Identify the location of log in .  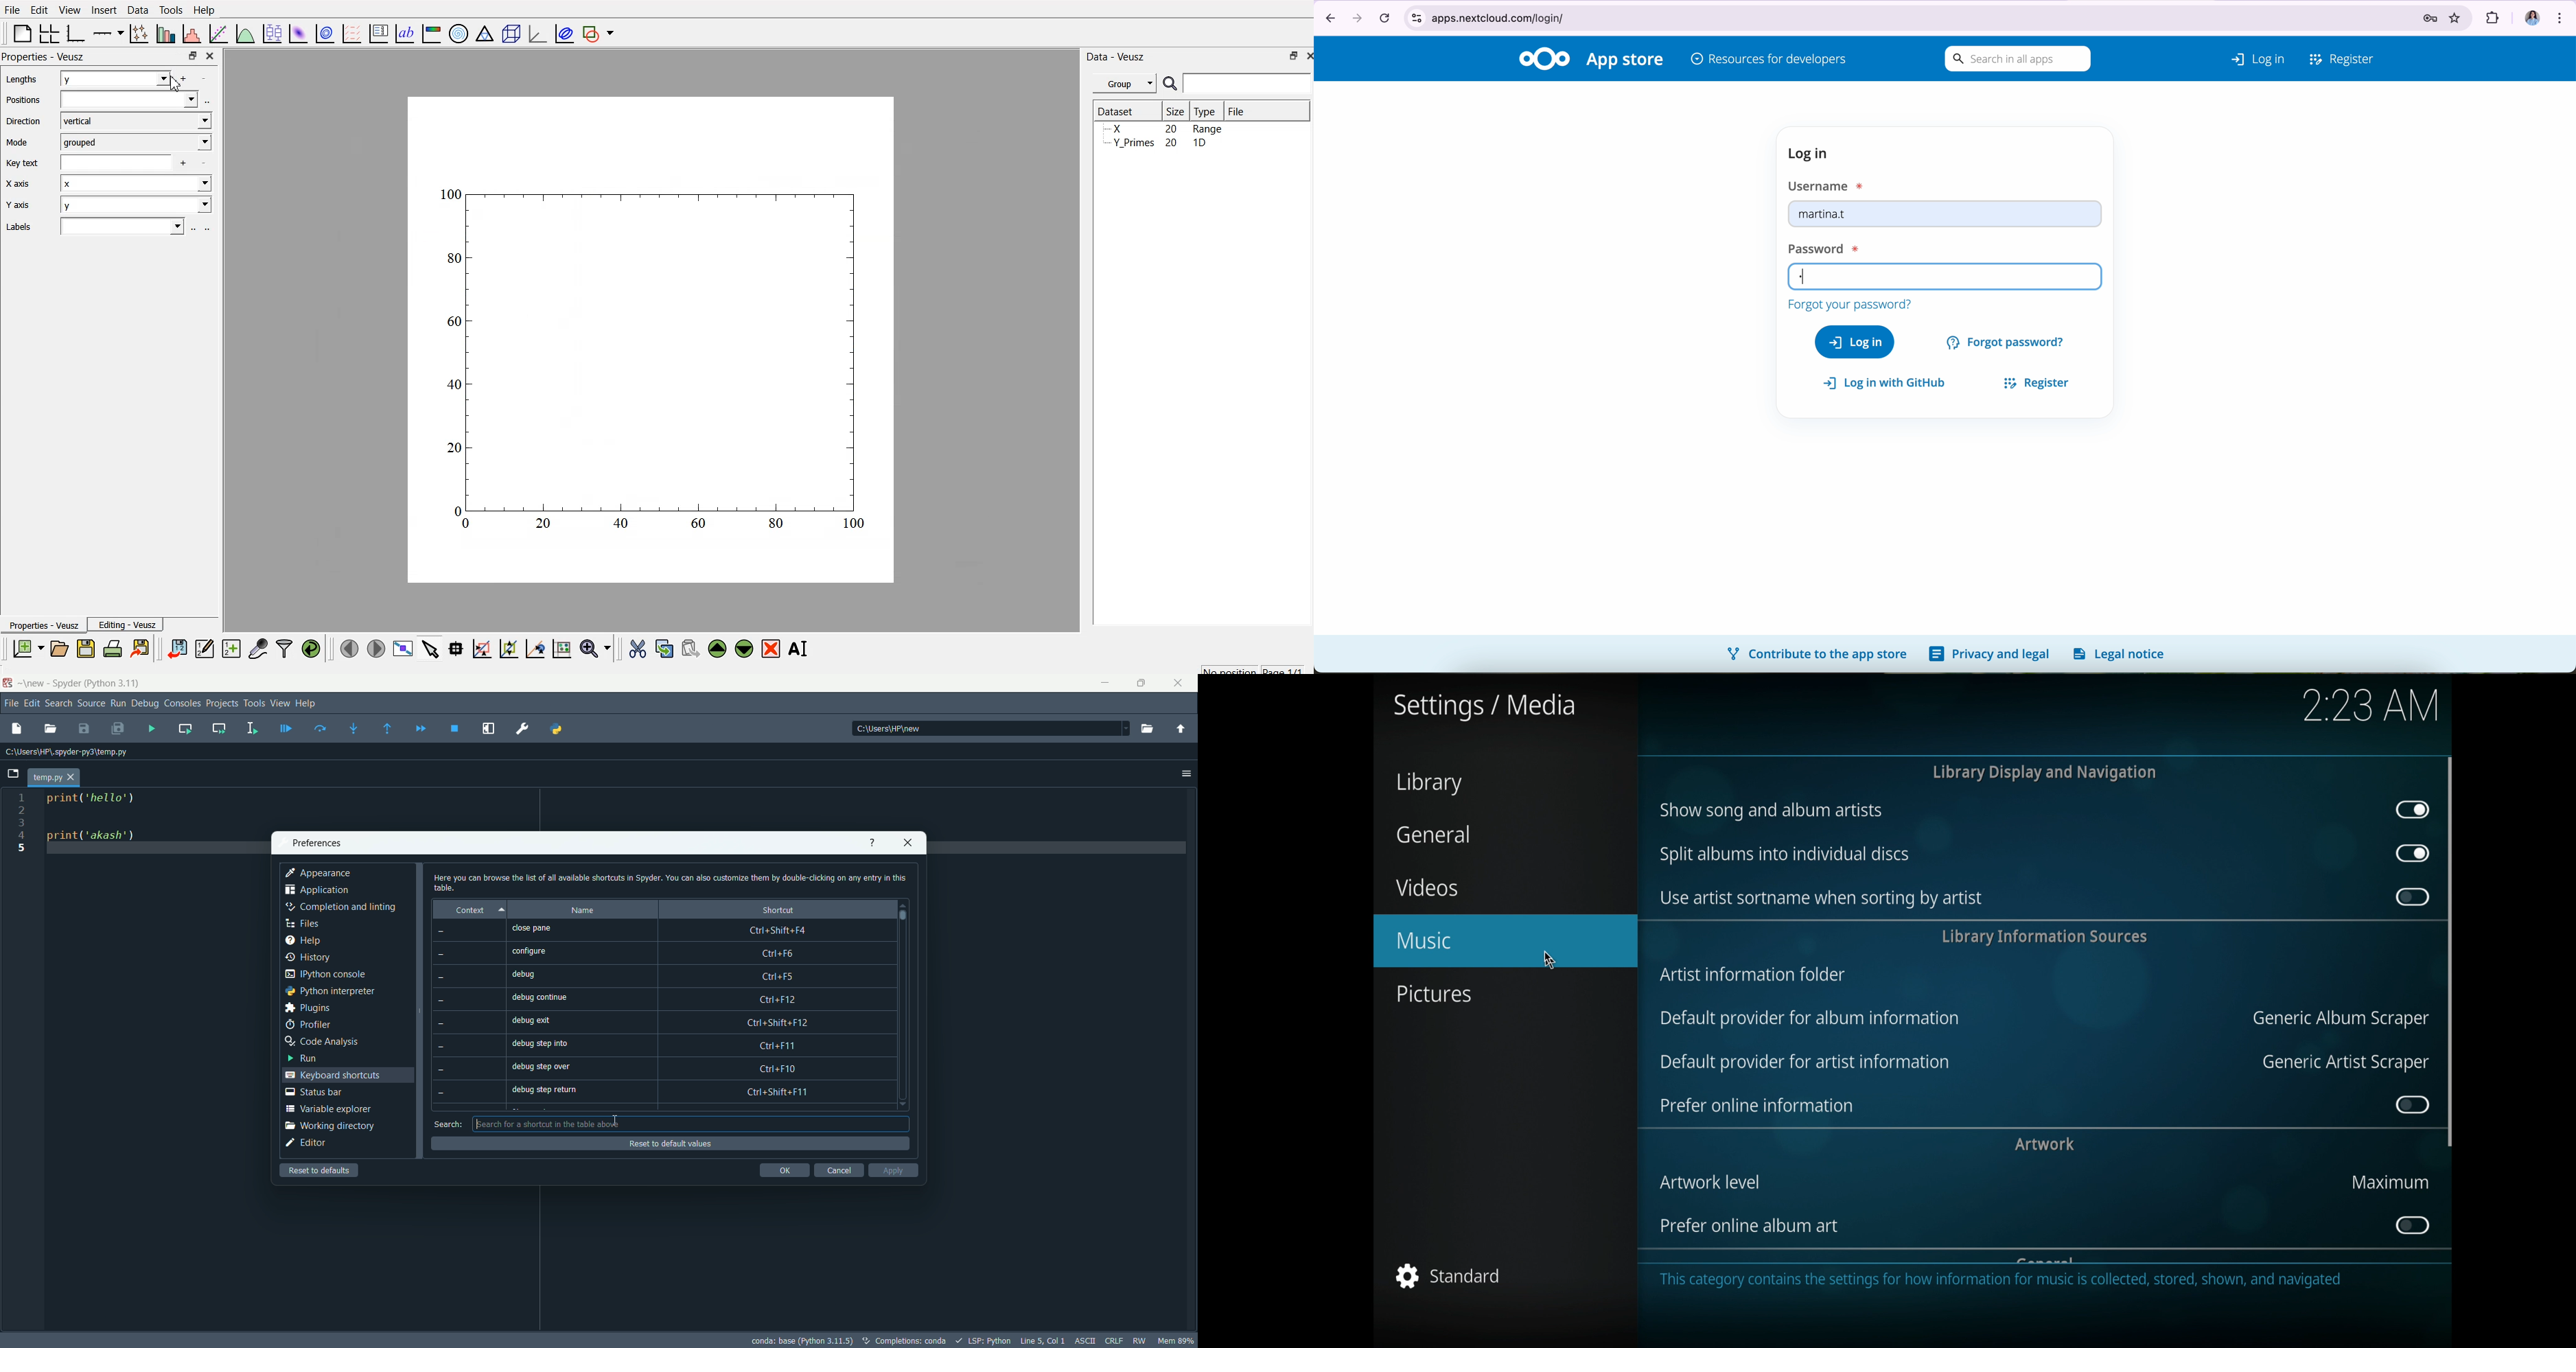
(1855, 342).